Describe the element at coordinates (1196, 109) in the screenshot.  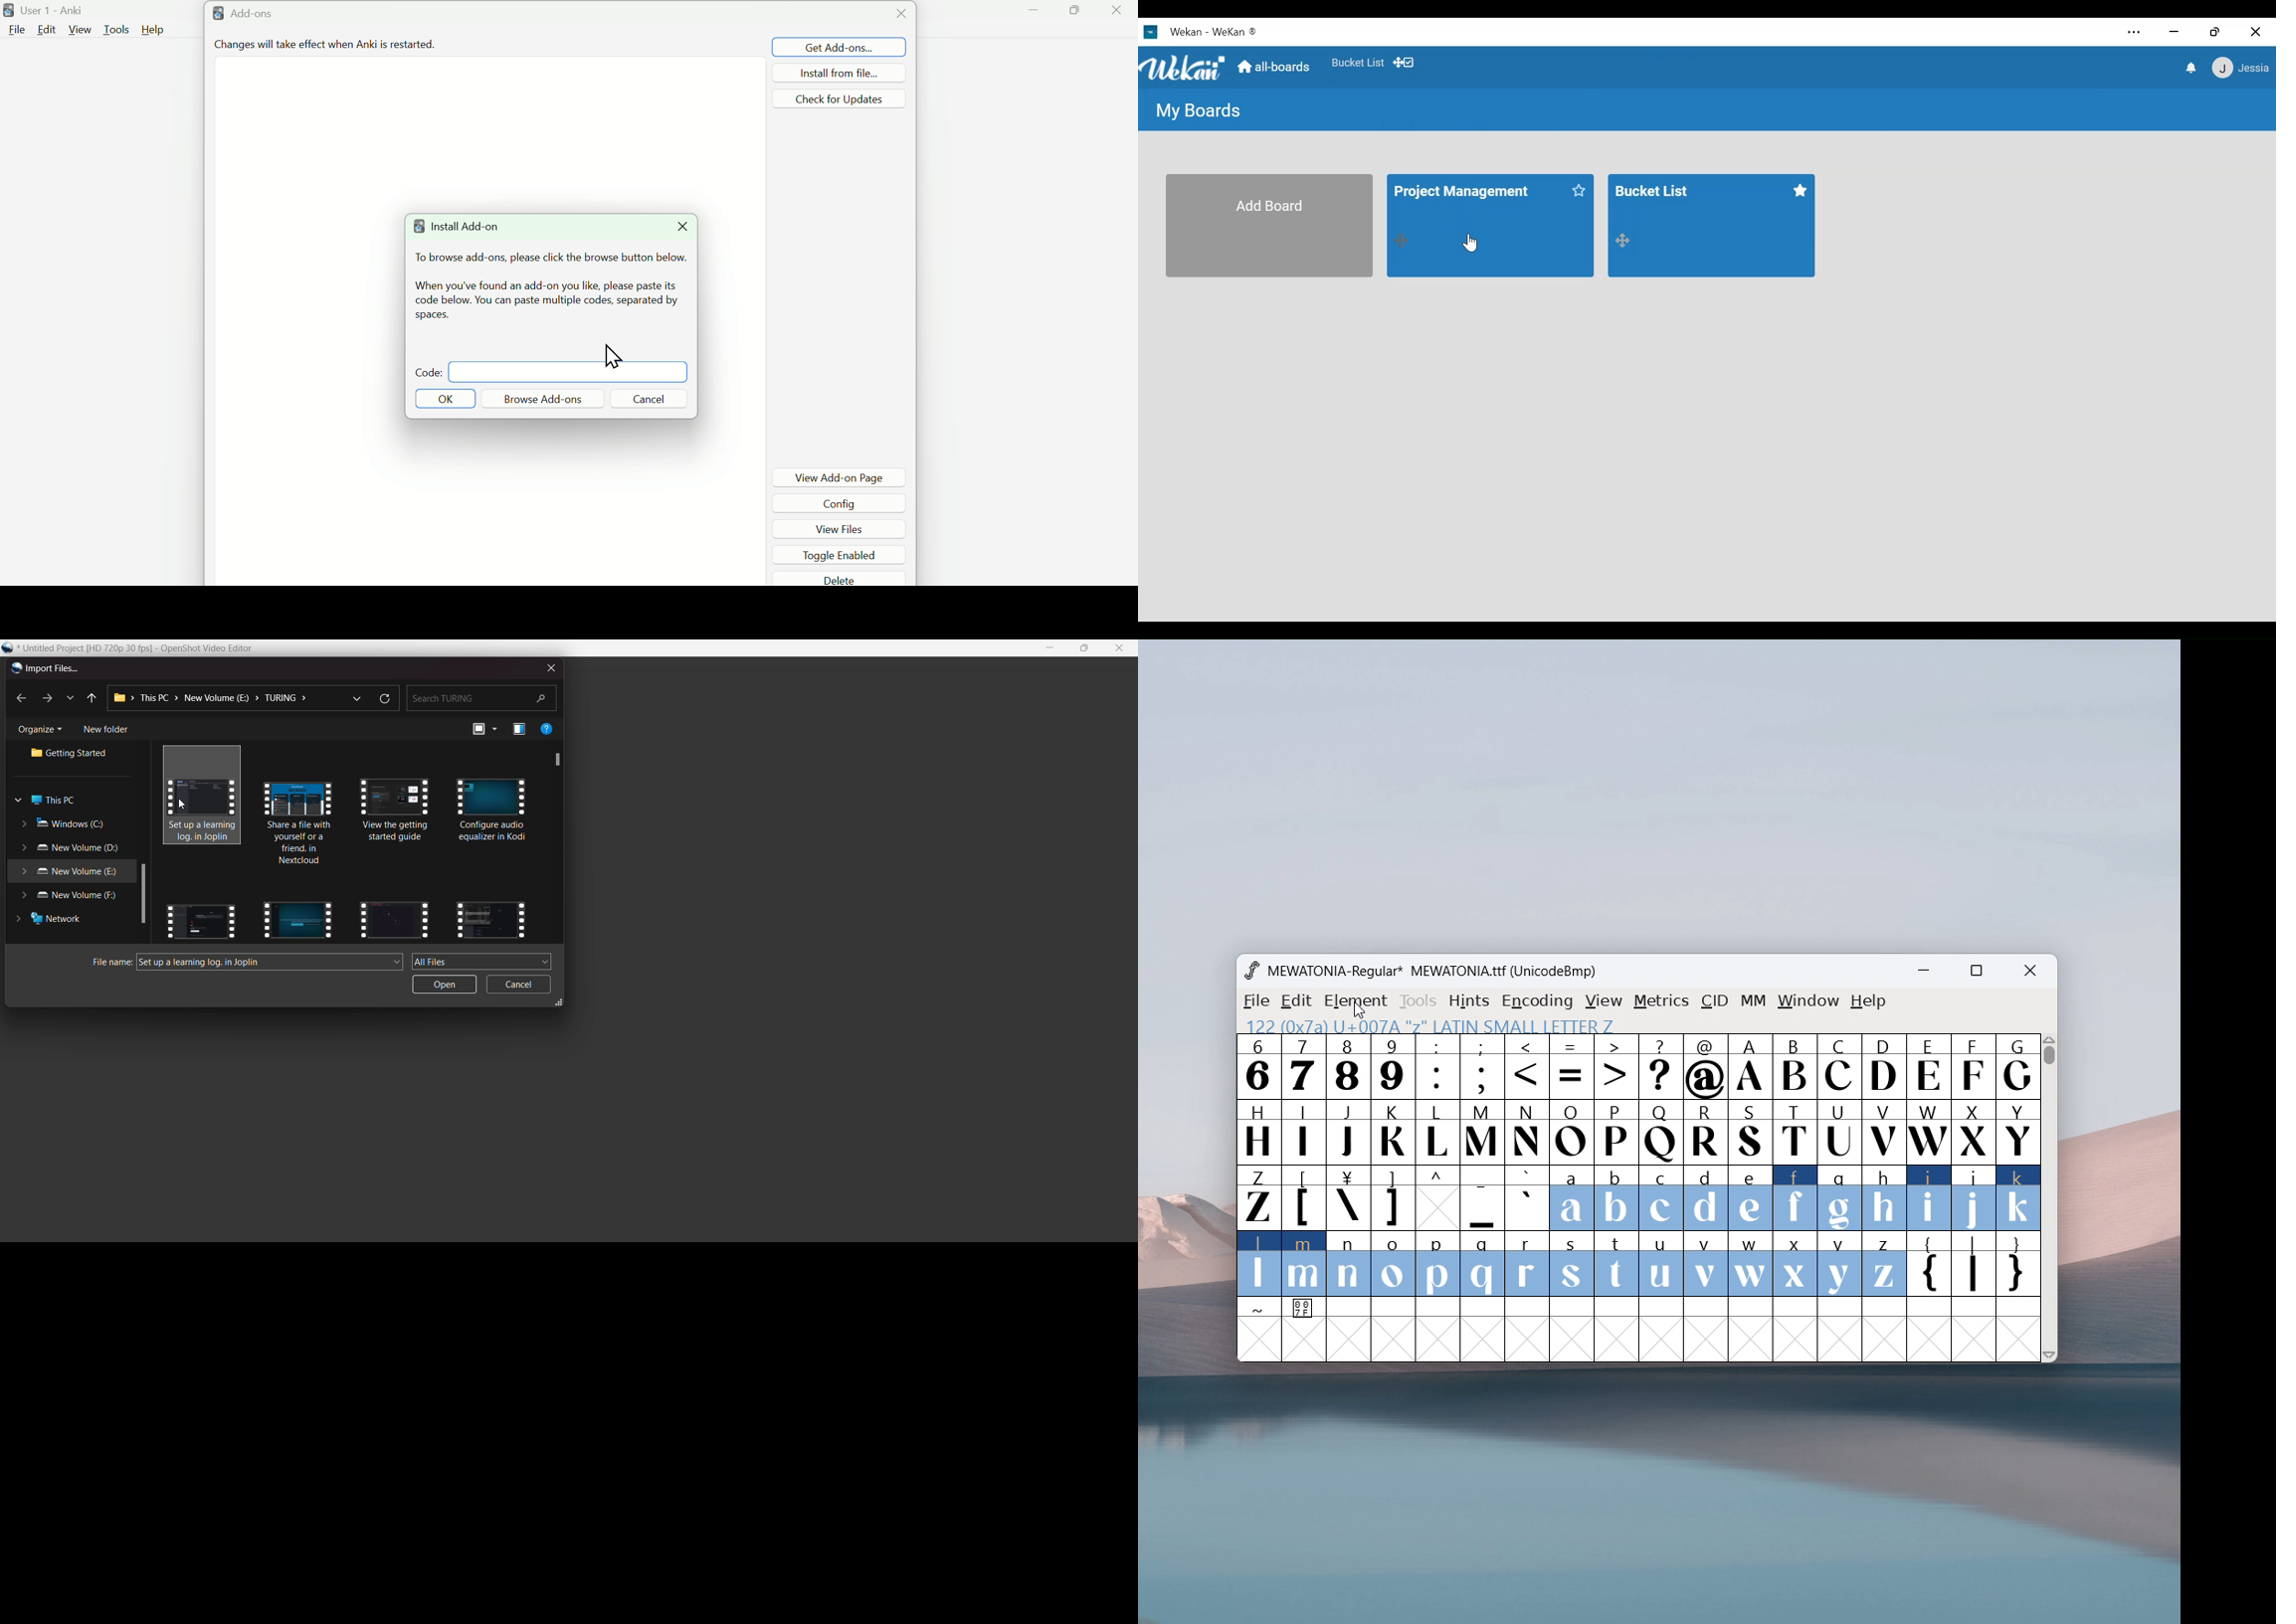
I see `My Boards` at that location.